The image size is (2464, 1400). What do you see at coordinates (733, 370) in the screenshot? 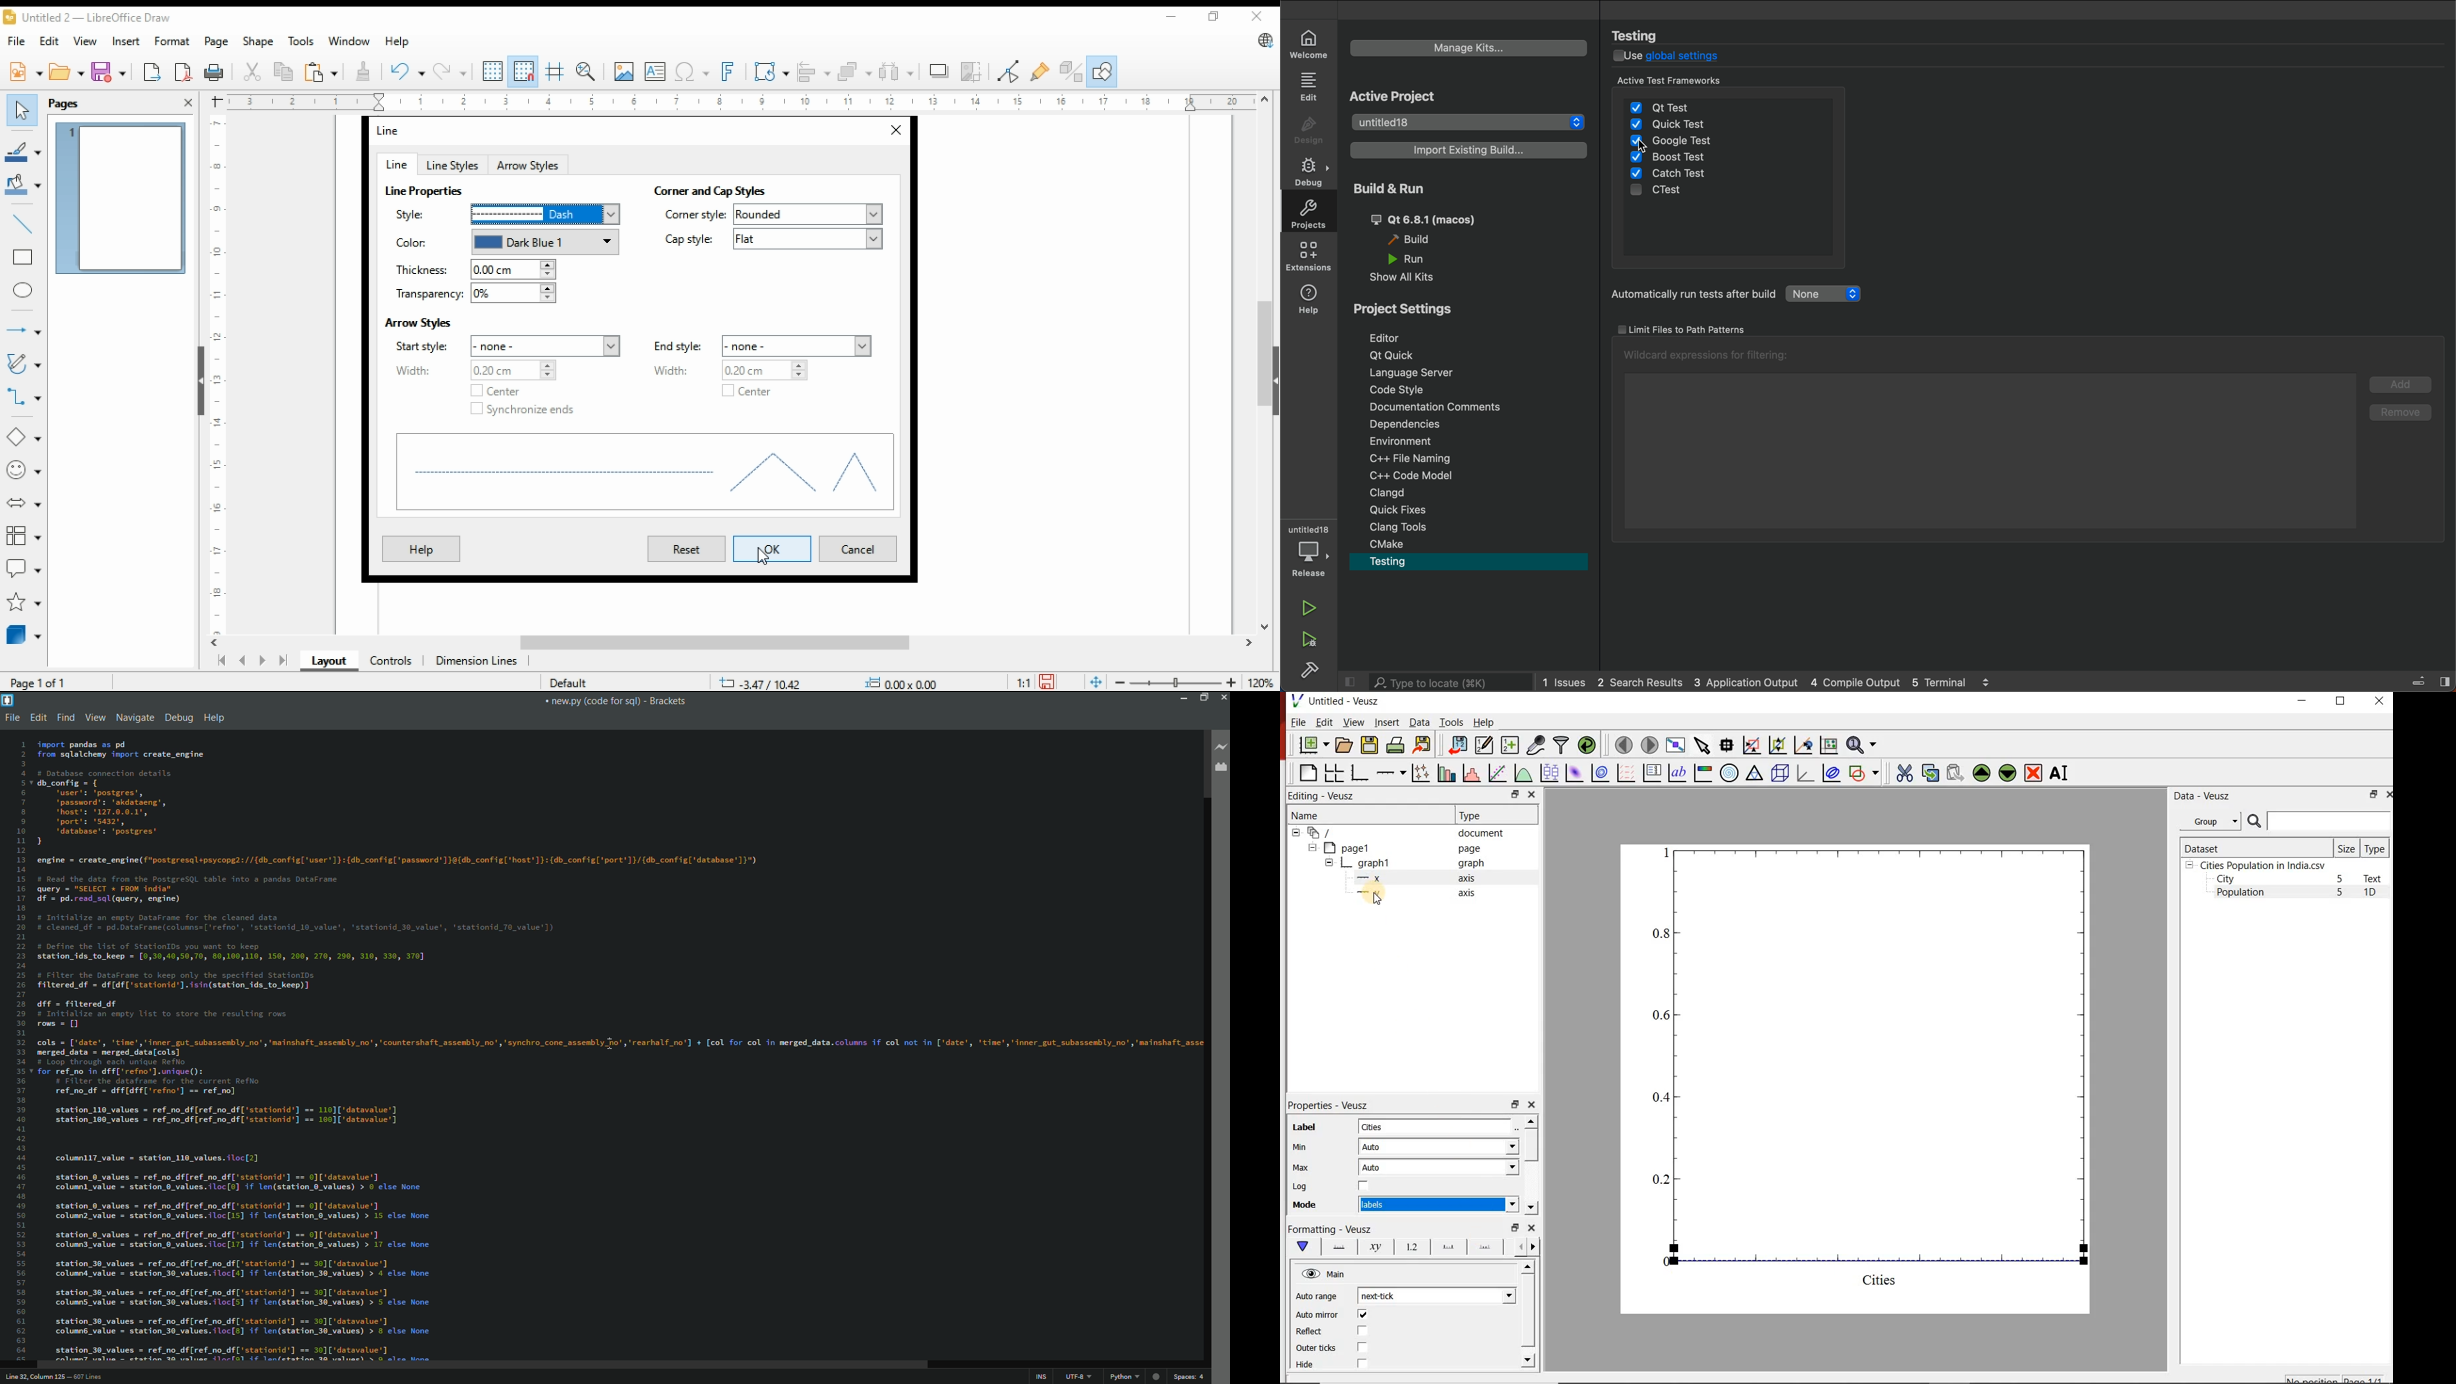
I see `width` at bounding box center [733, 370].